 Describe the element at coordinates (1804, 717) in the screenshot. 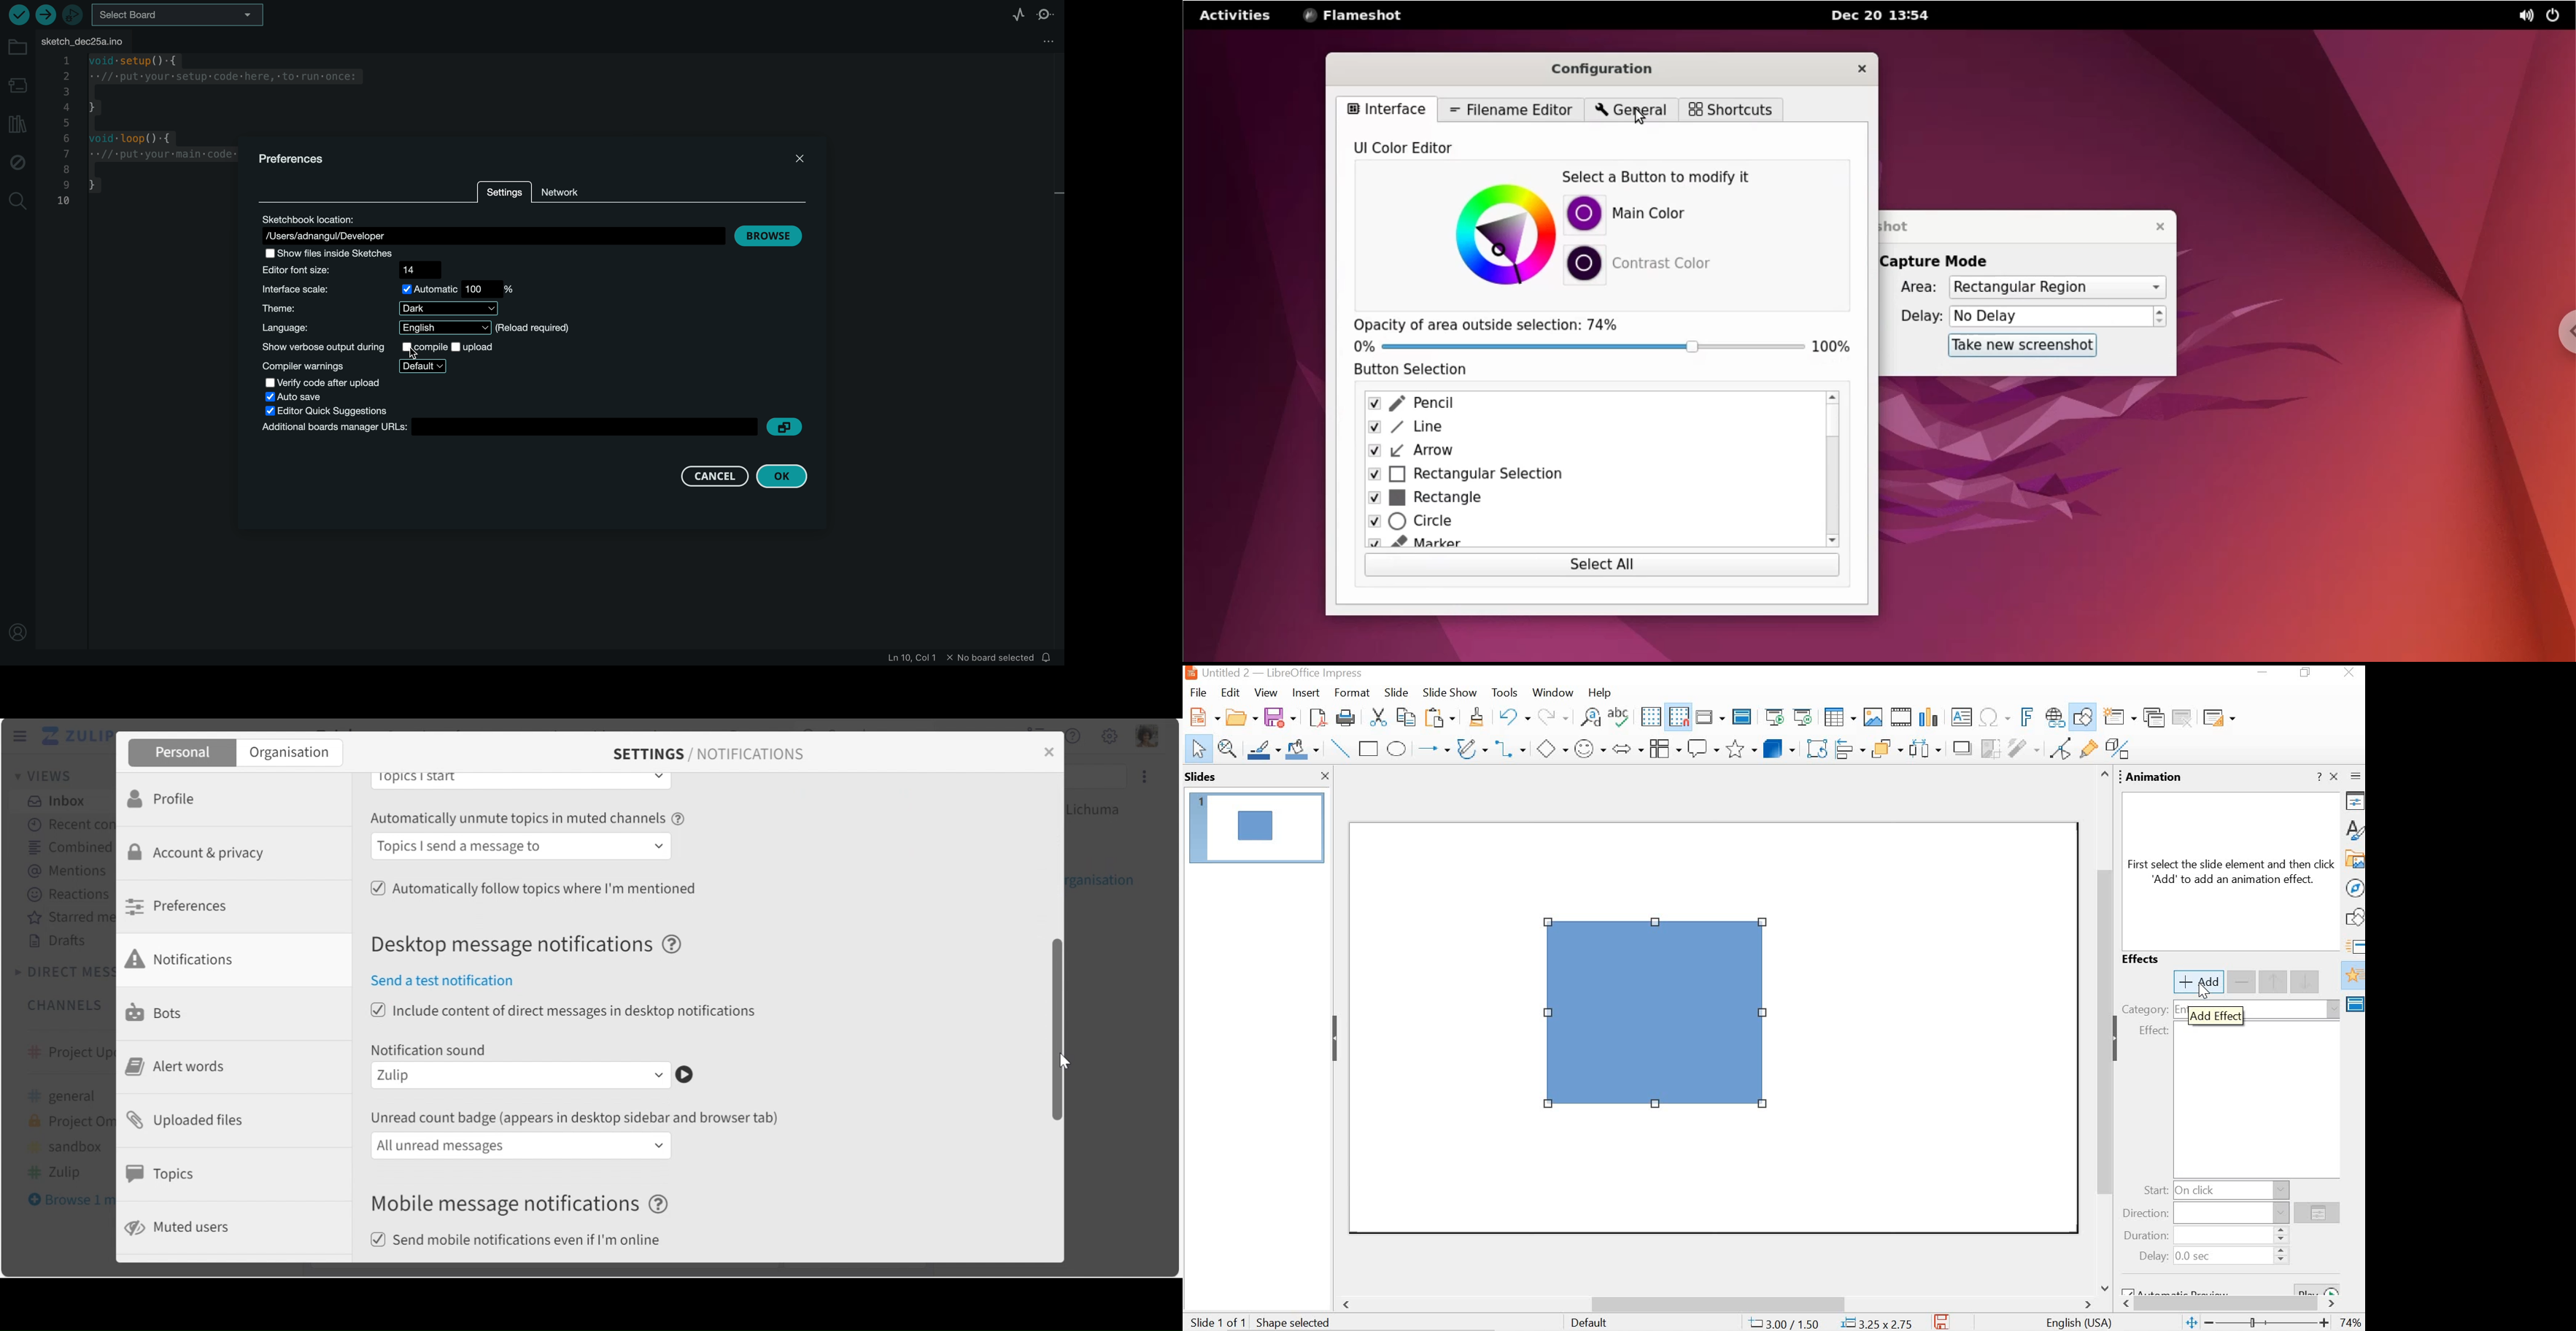

I see `start from current slide` at that location.